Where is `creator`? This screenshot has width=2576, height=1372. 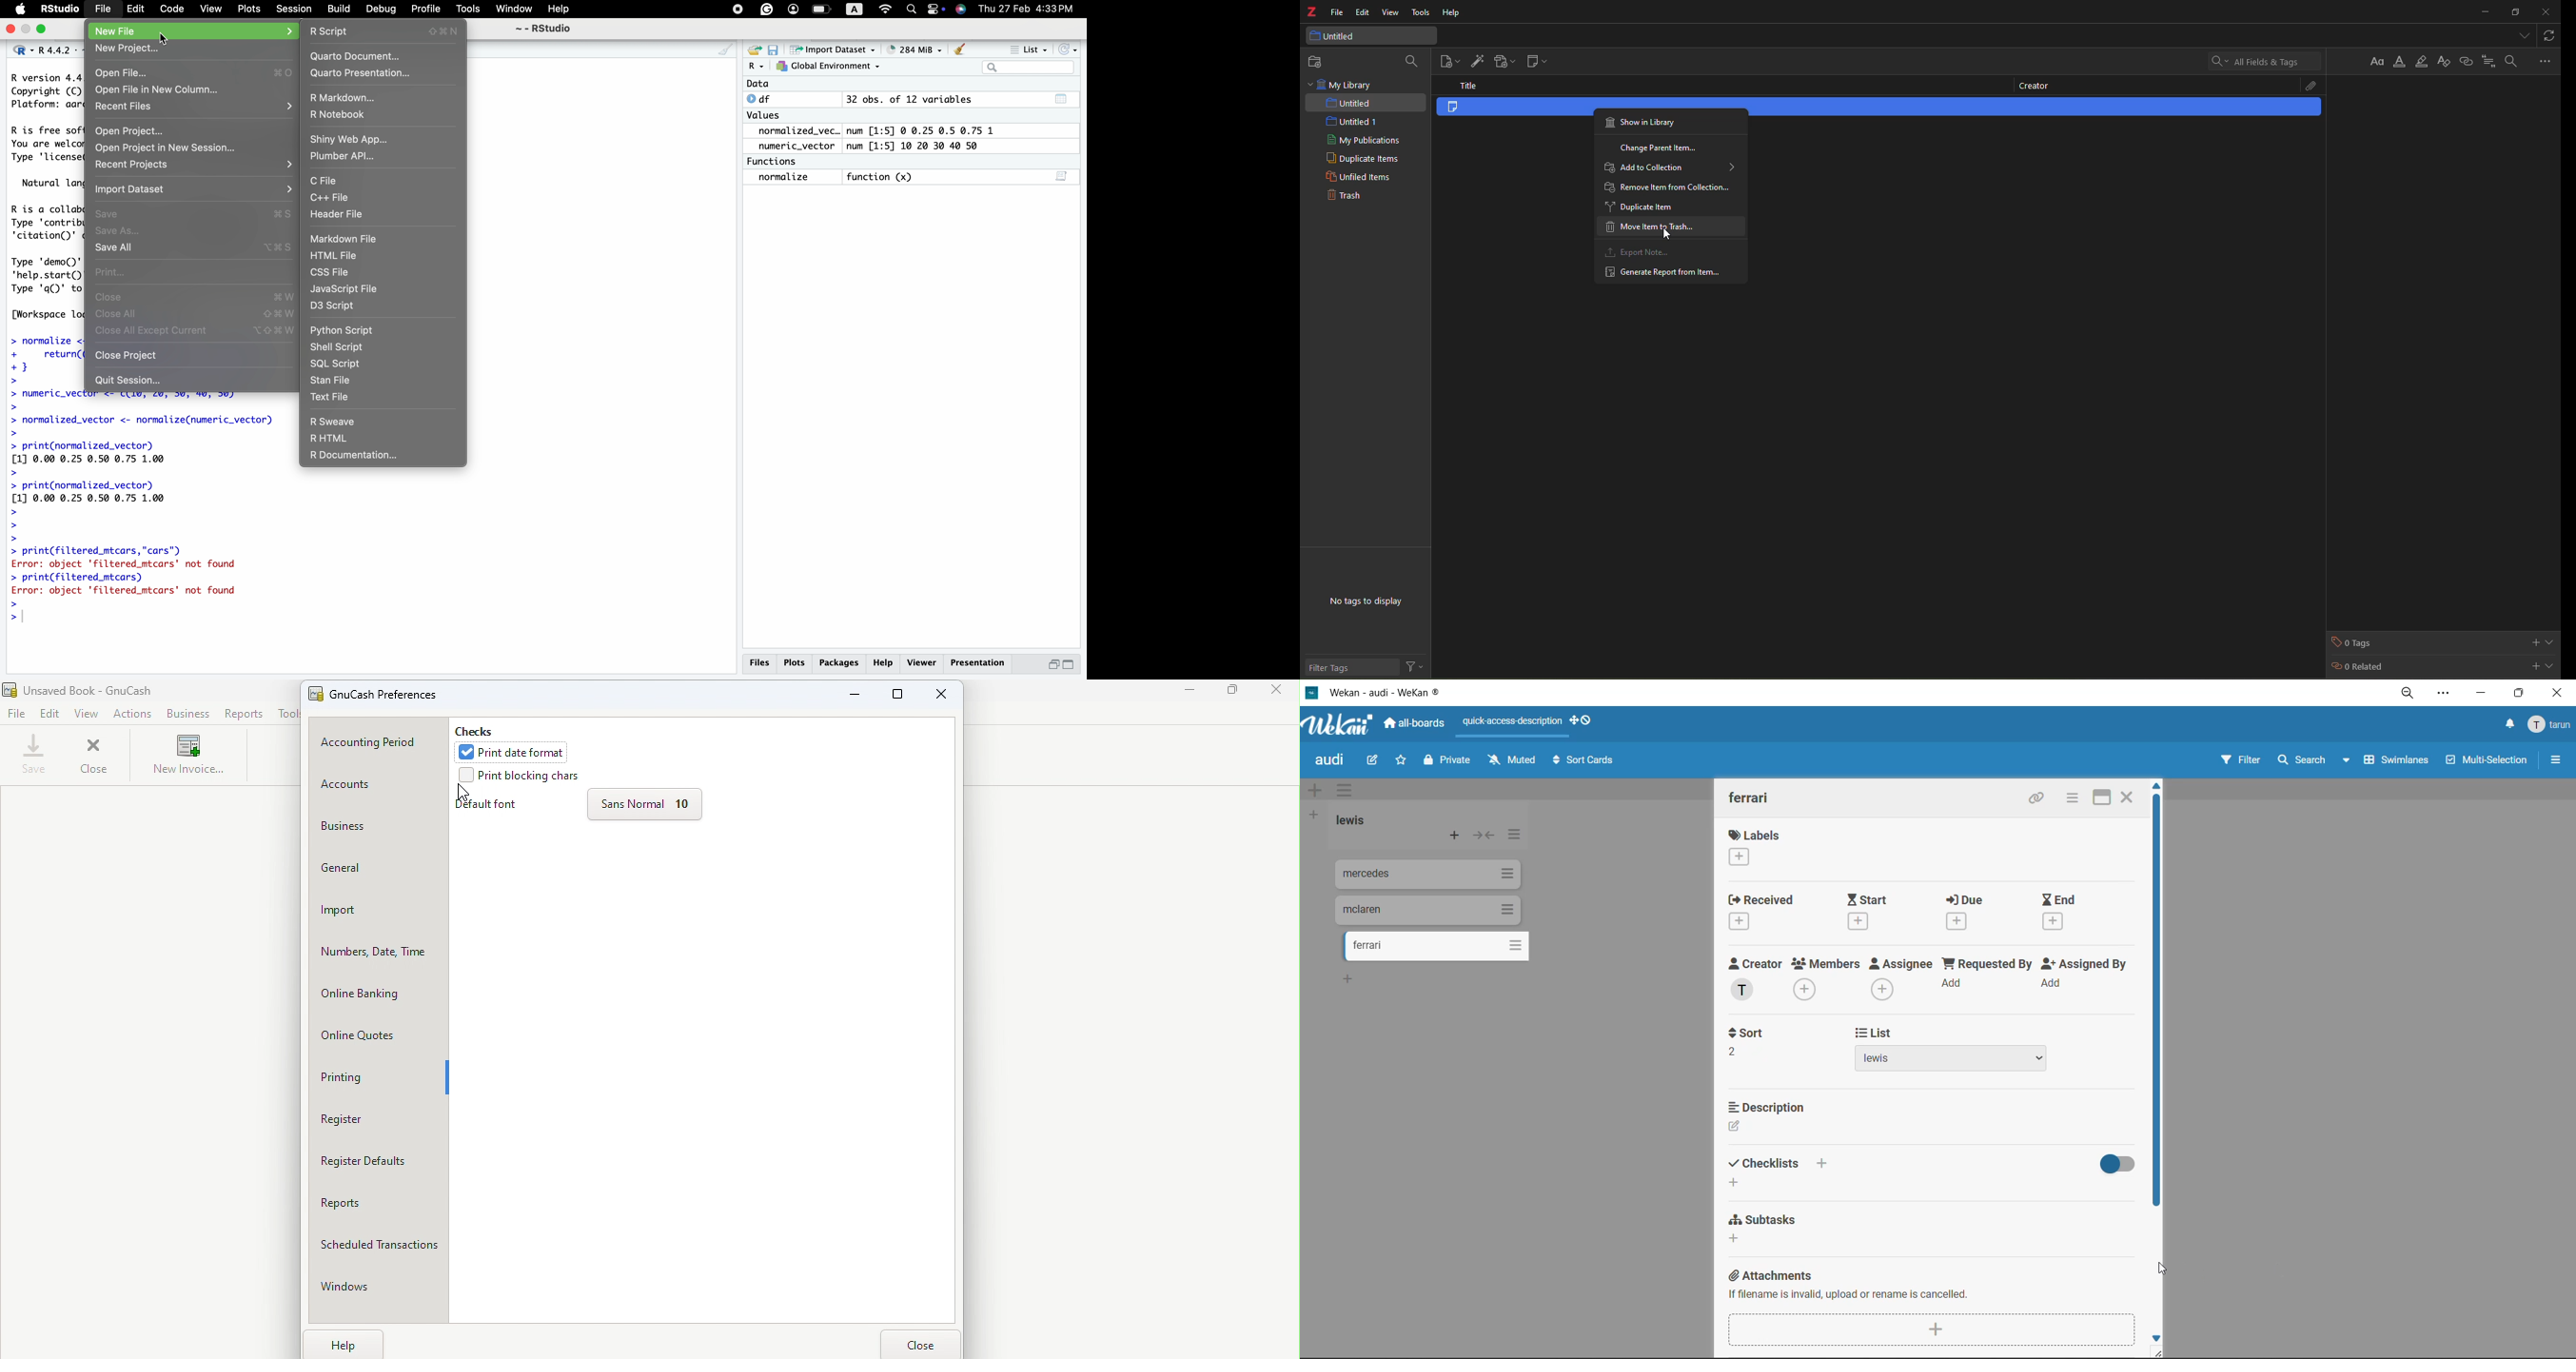 creator is located at coordinates (1755, 979).